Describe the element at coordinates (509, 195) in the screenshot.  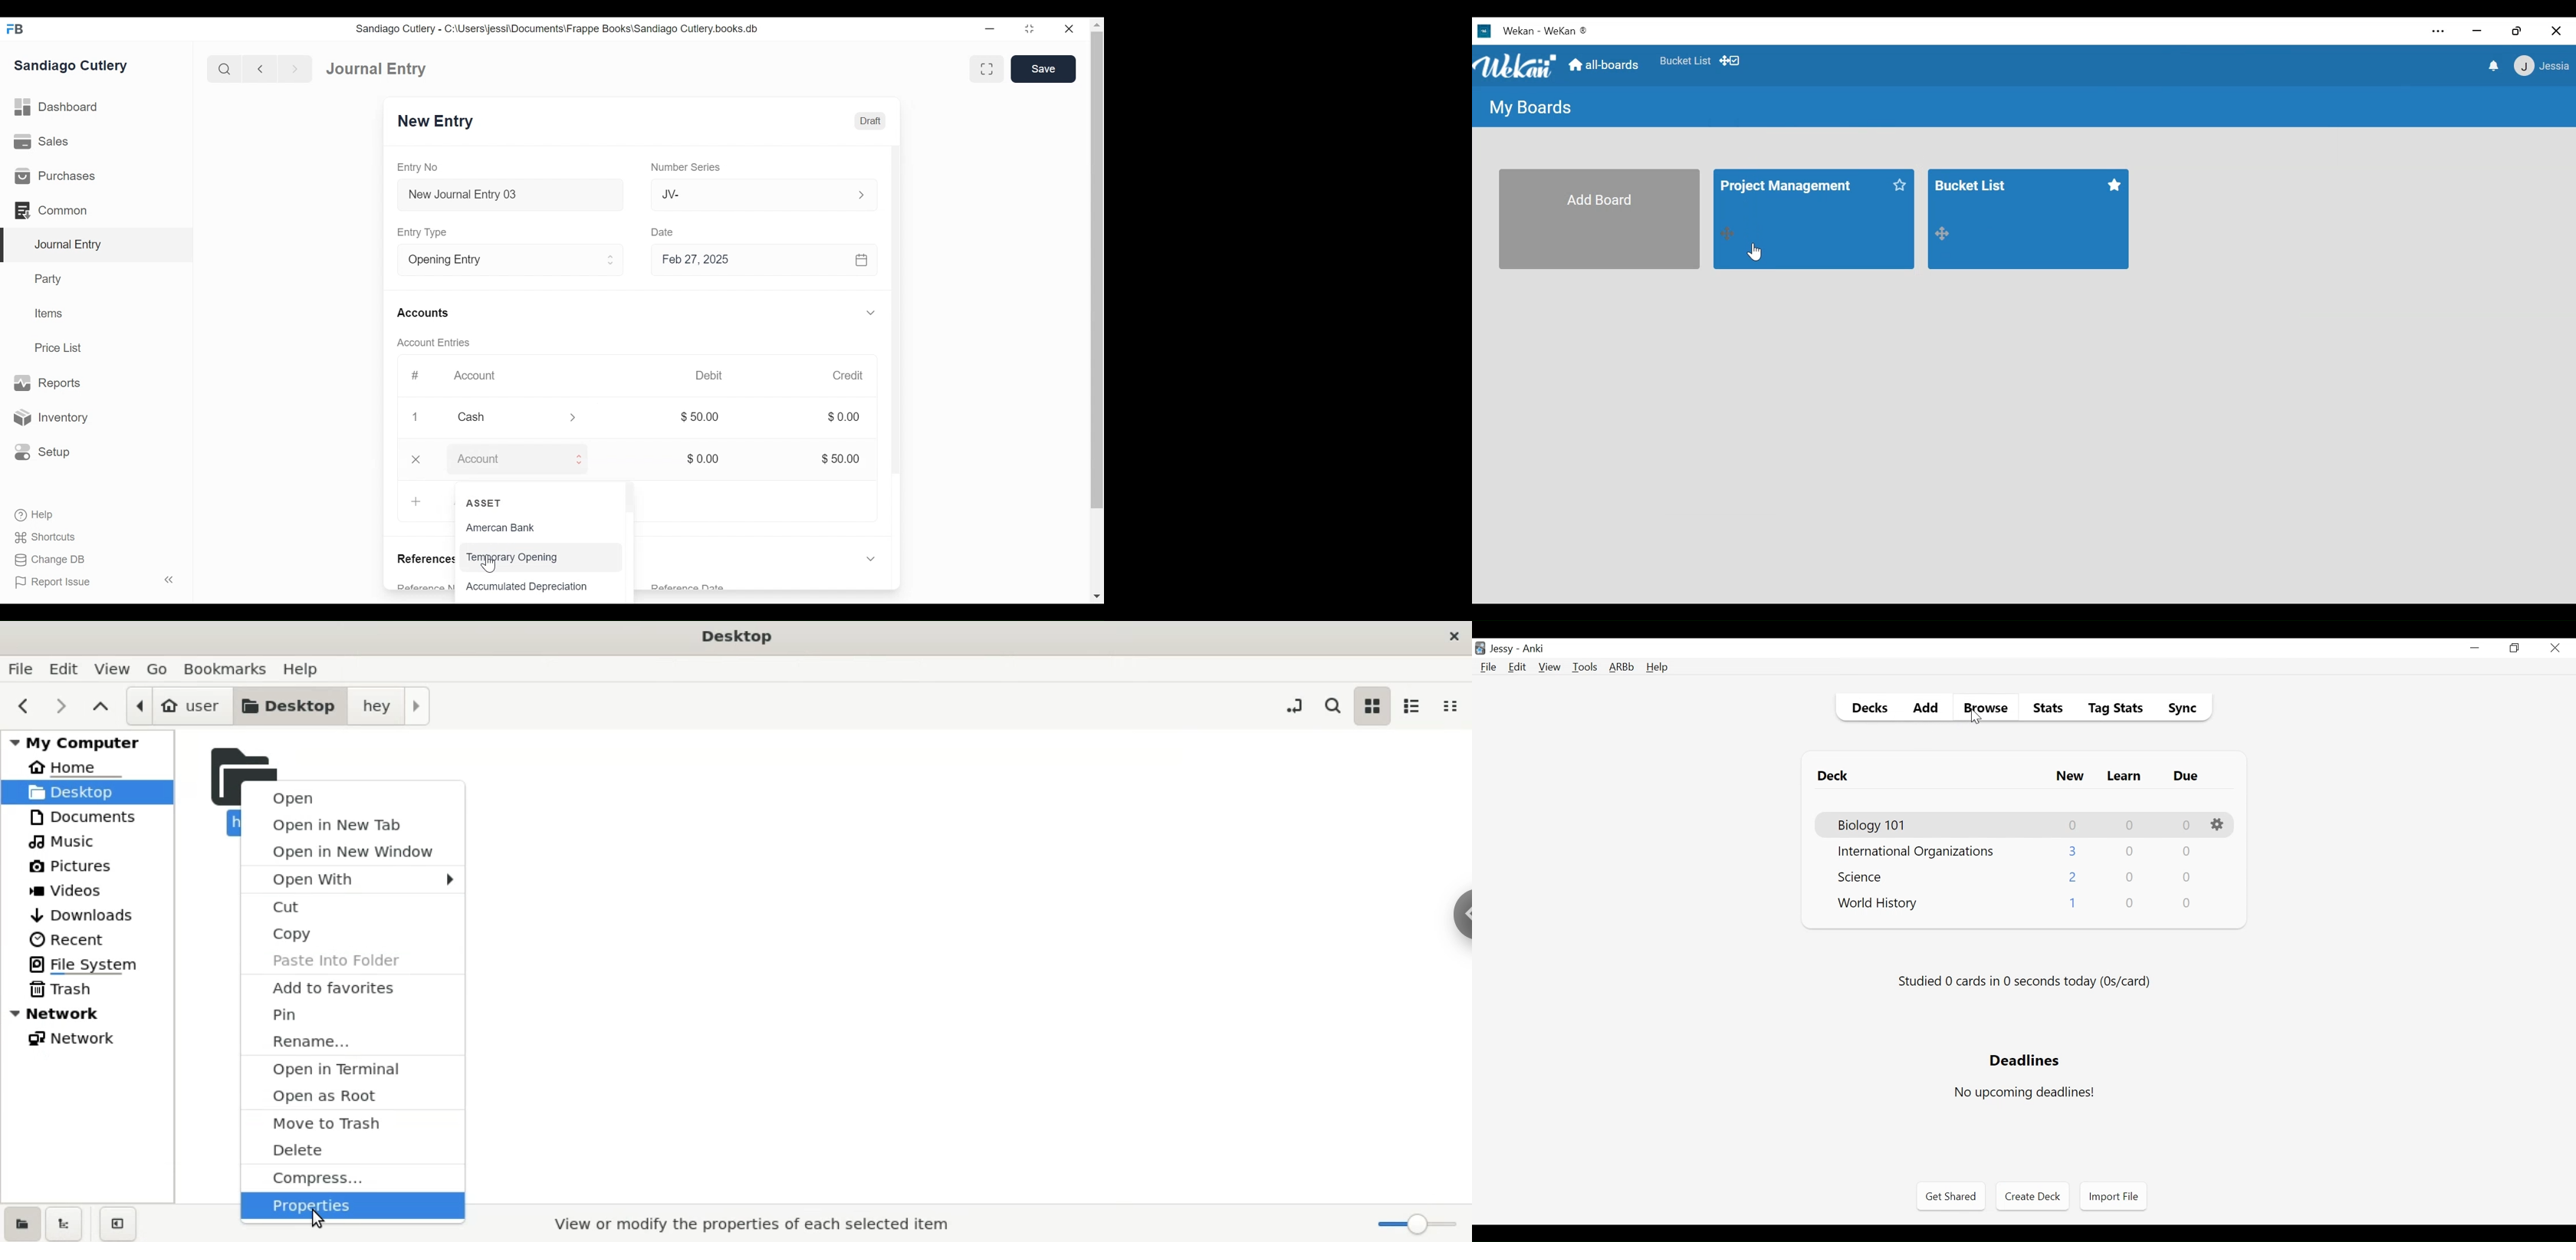
I see `New Journal Entry 03` at that location.